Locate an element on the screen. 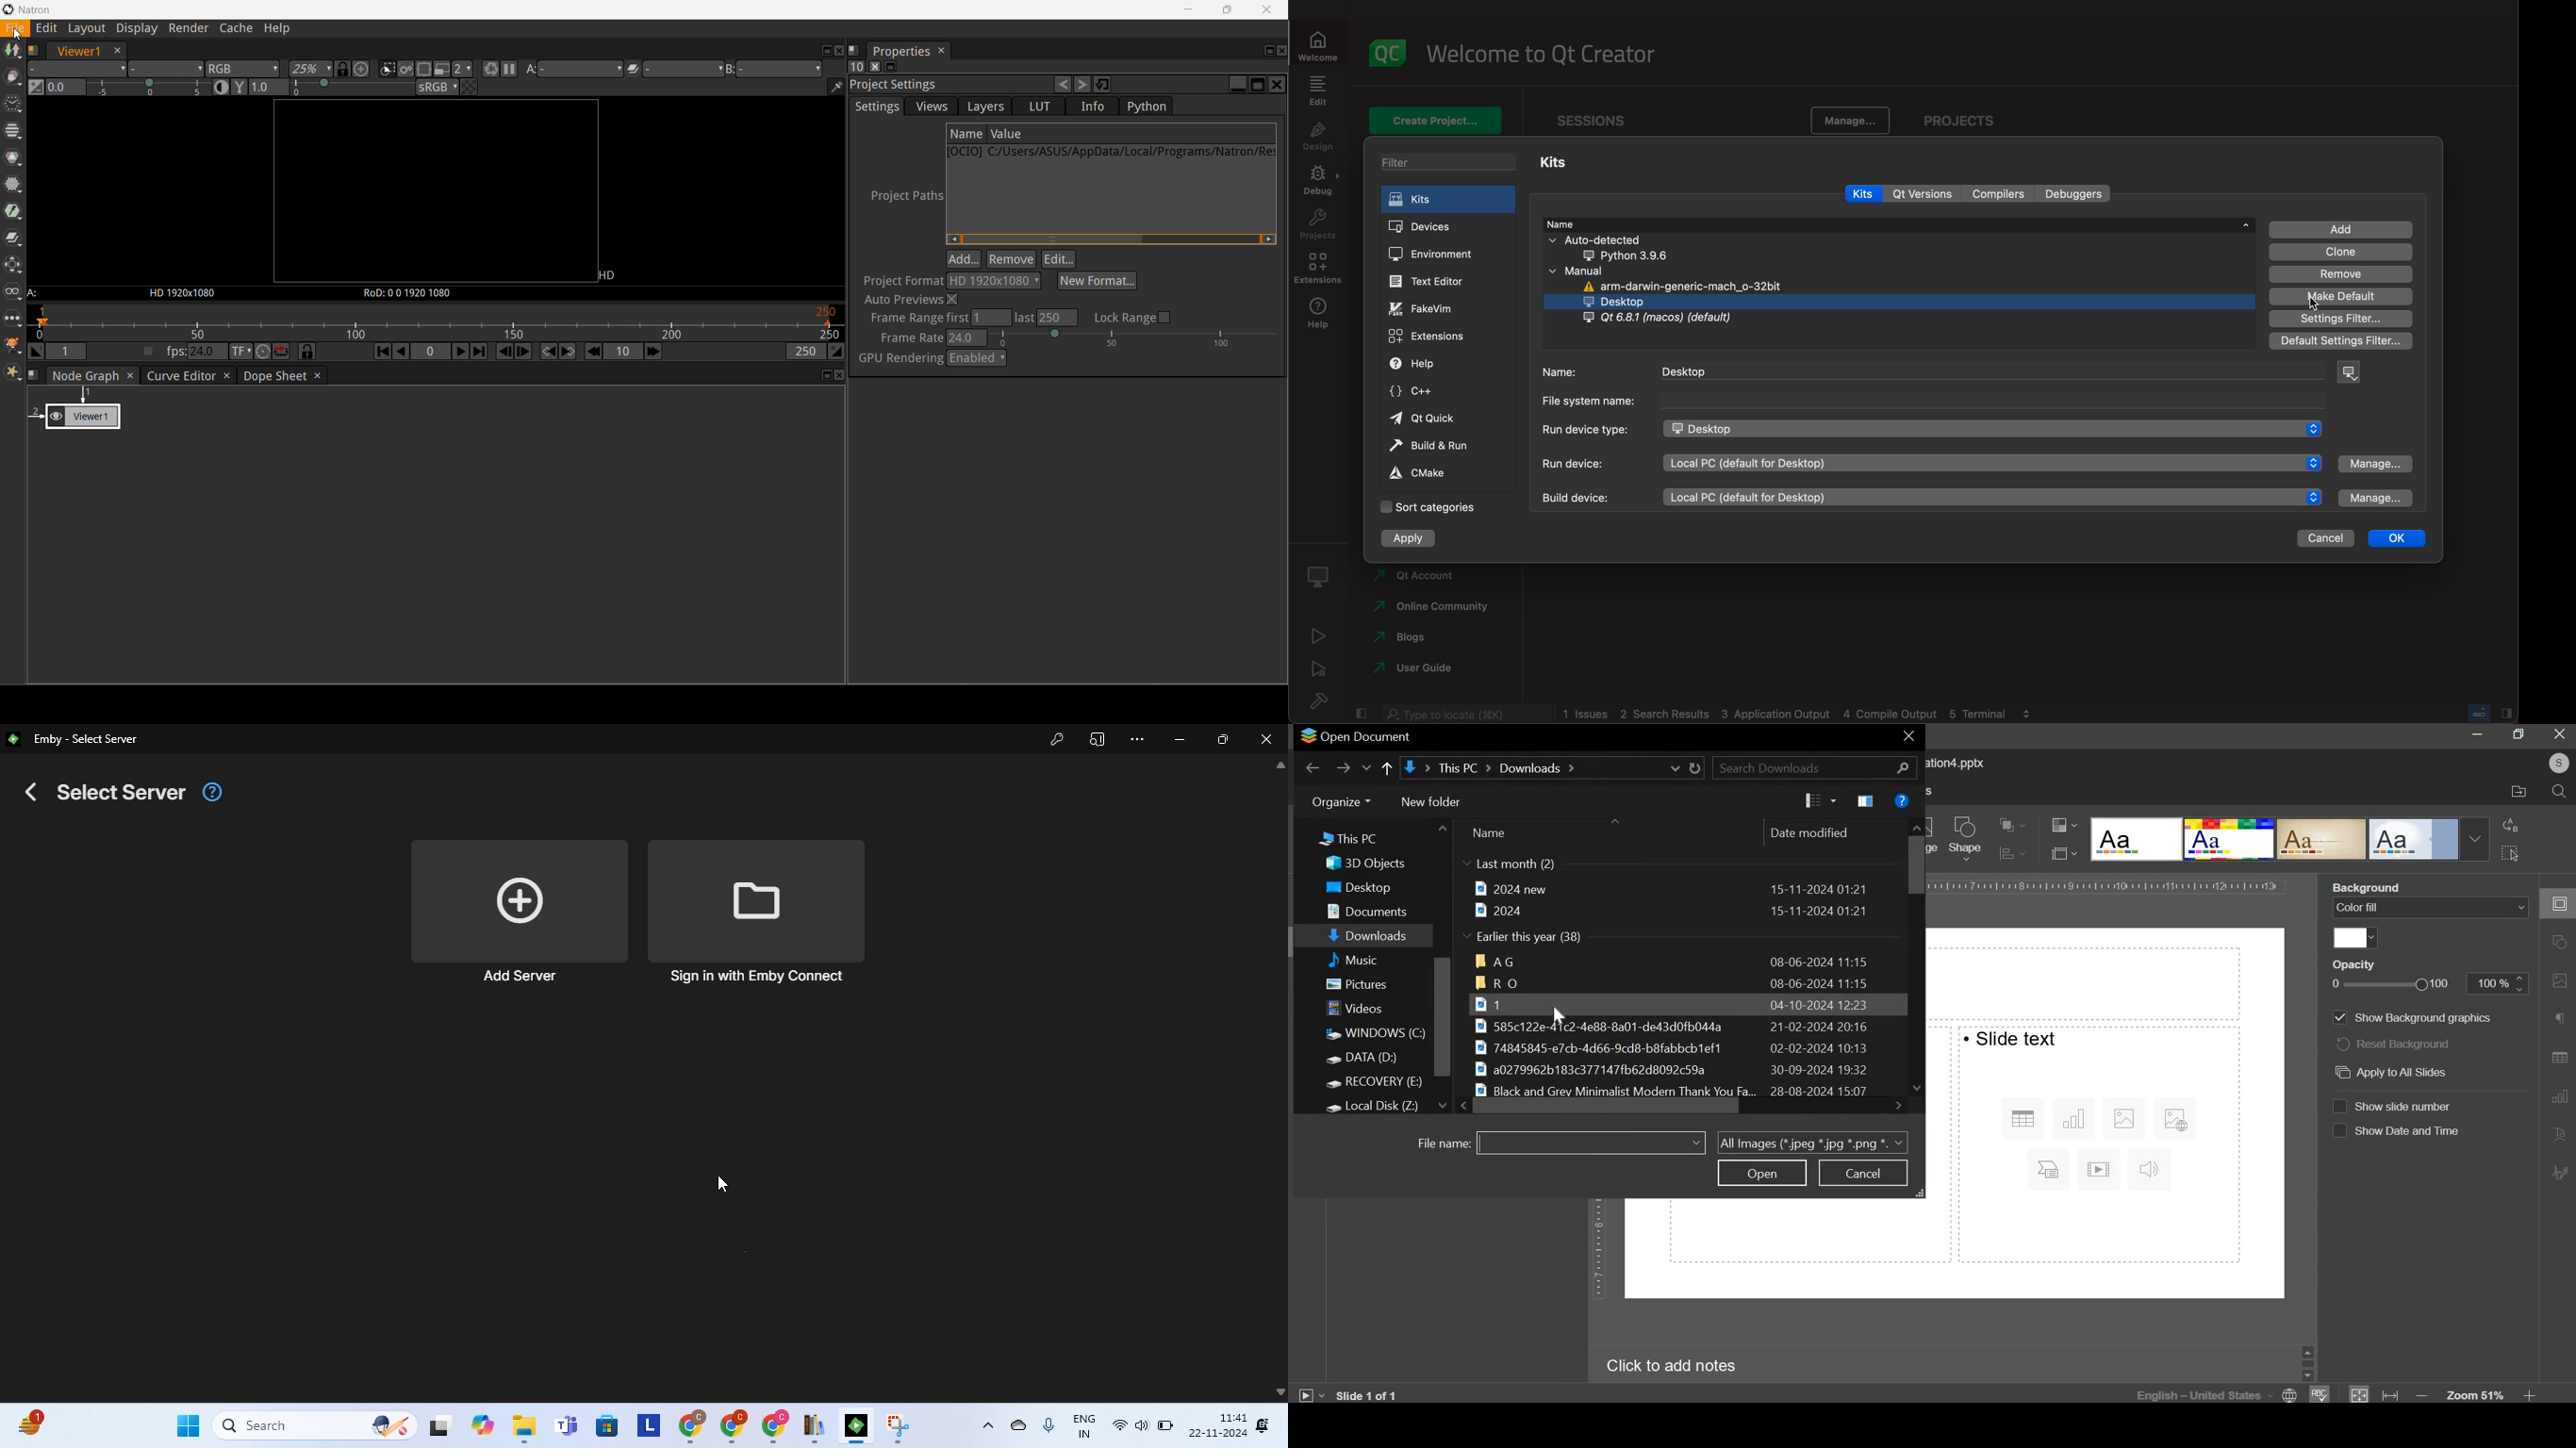 Image resolution: width=2576 pixels, height=1456 pixels. text editor is located at coordinates (1433, 281).